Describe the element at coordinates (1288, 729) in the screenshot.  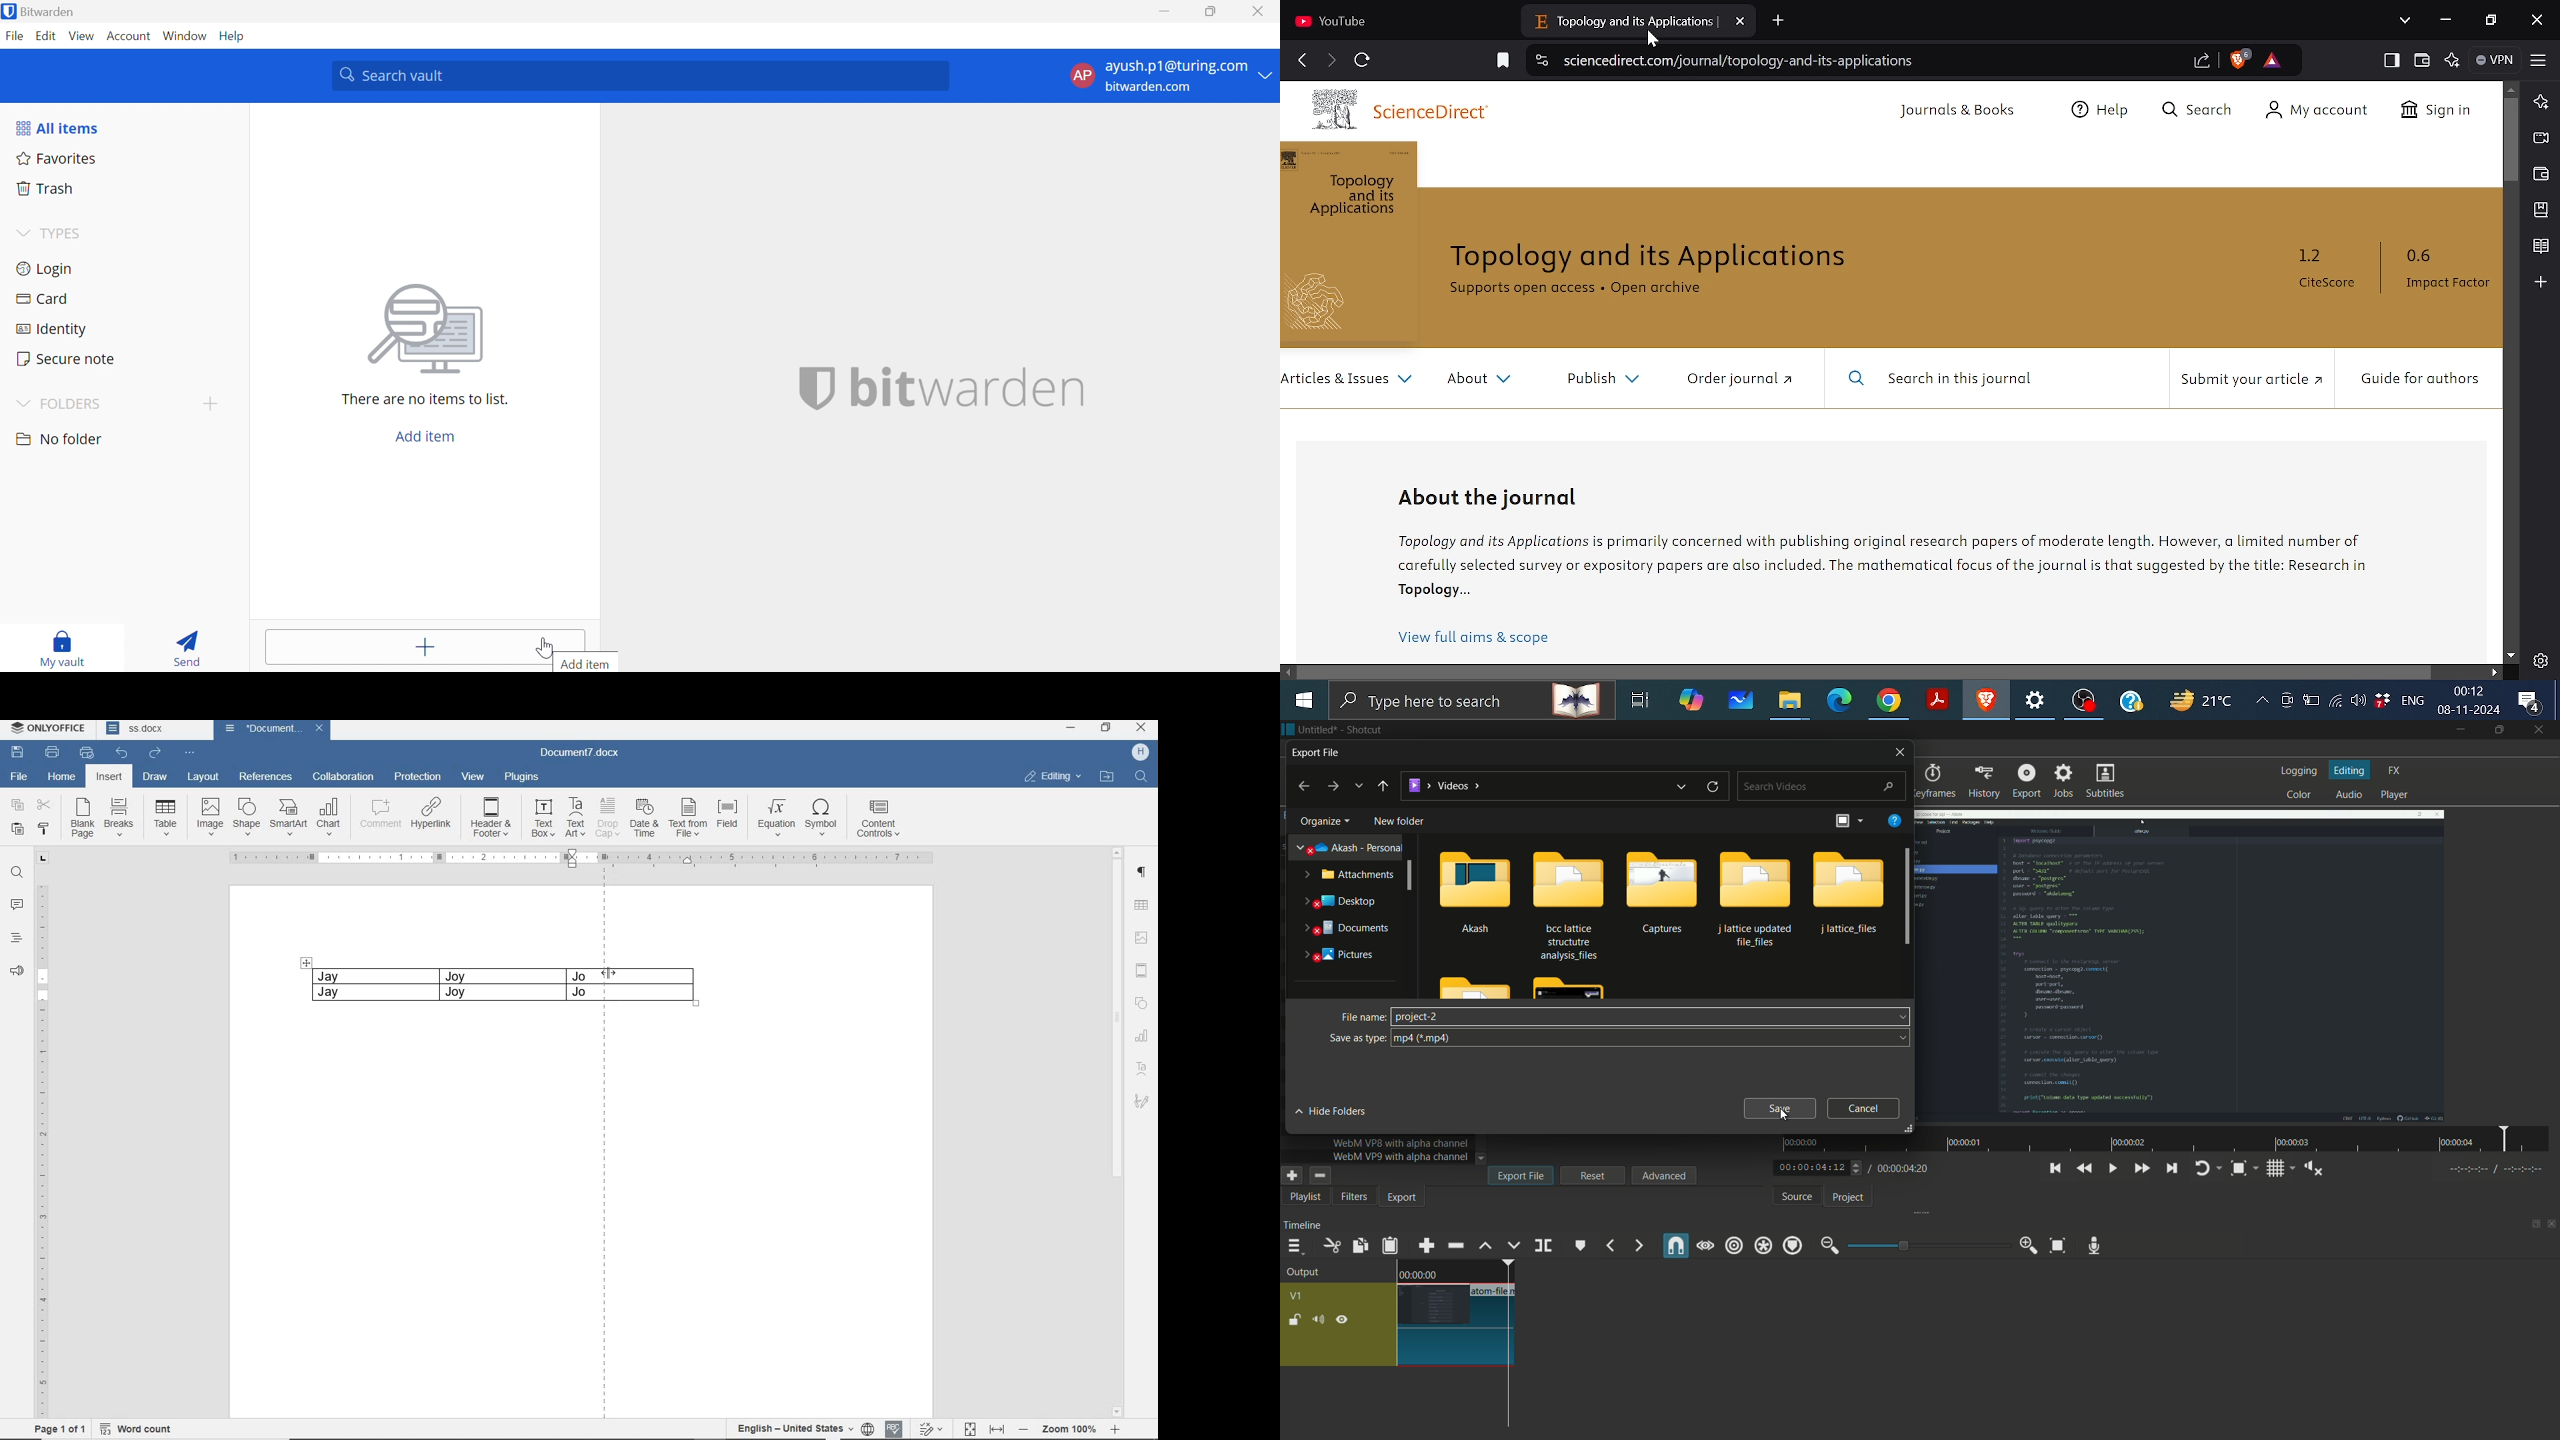
I see `app icon` at that location.